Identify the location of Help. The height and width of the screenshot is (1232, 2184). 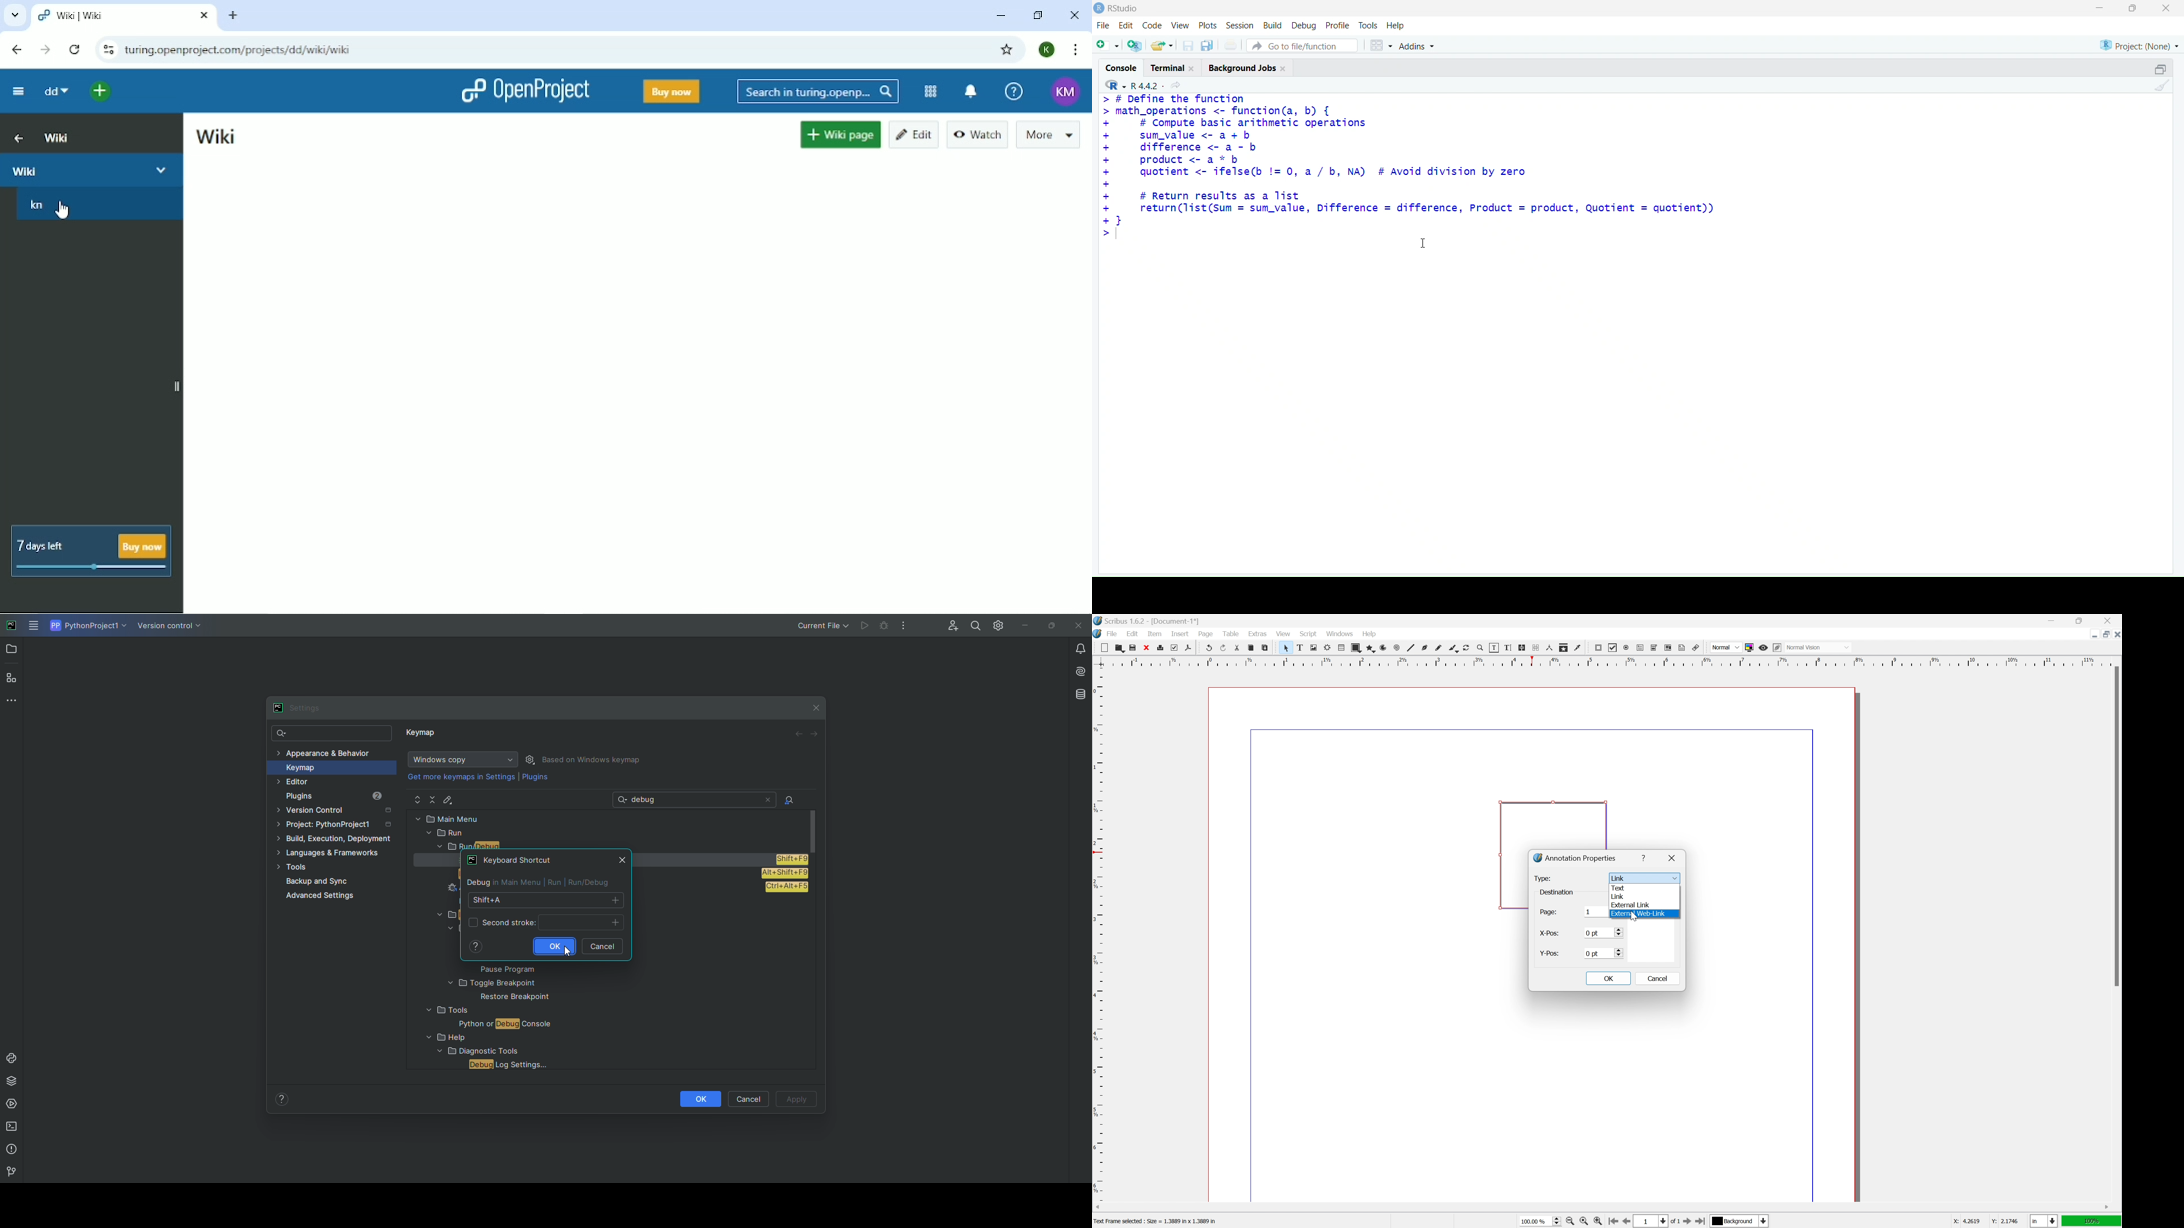
(1397, 25).